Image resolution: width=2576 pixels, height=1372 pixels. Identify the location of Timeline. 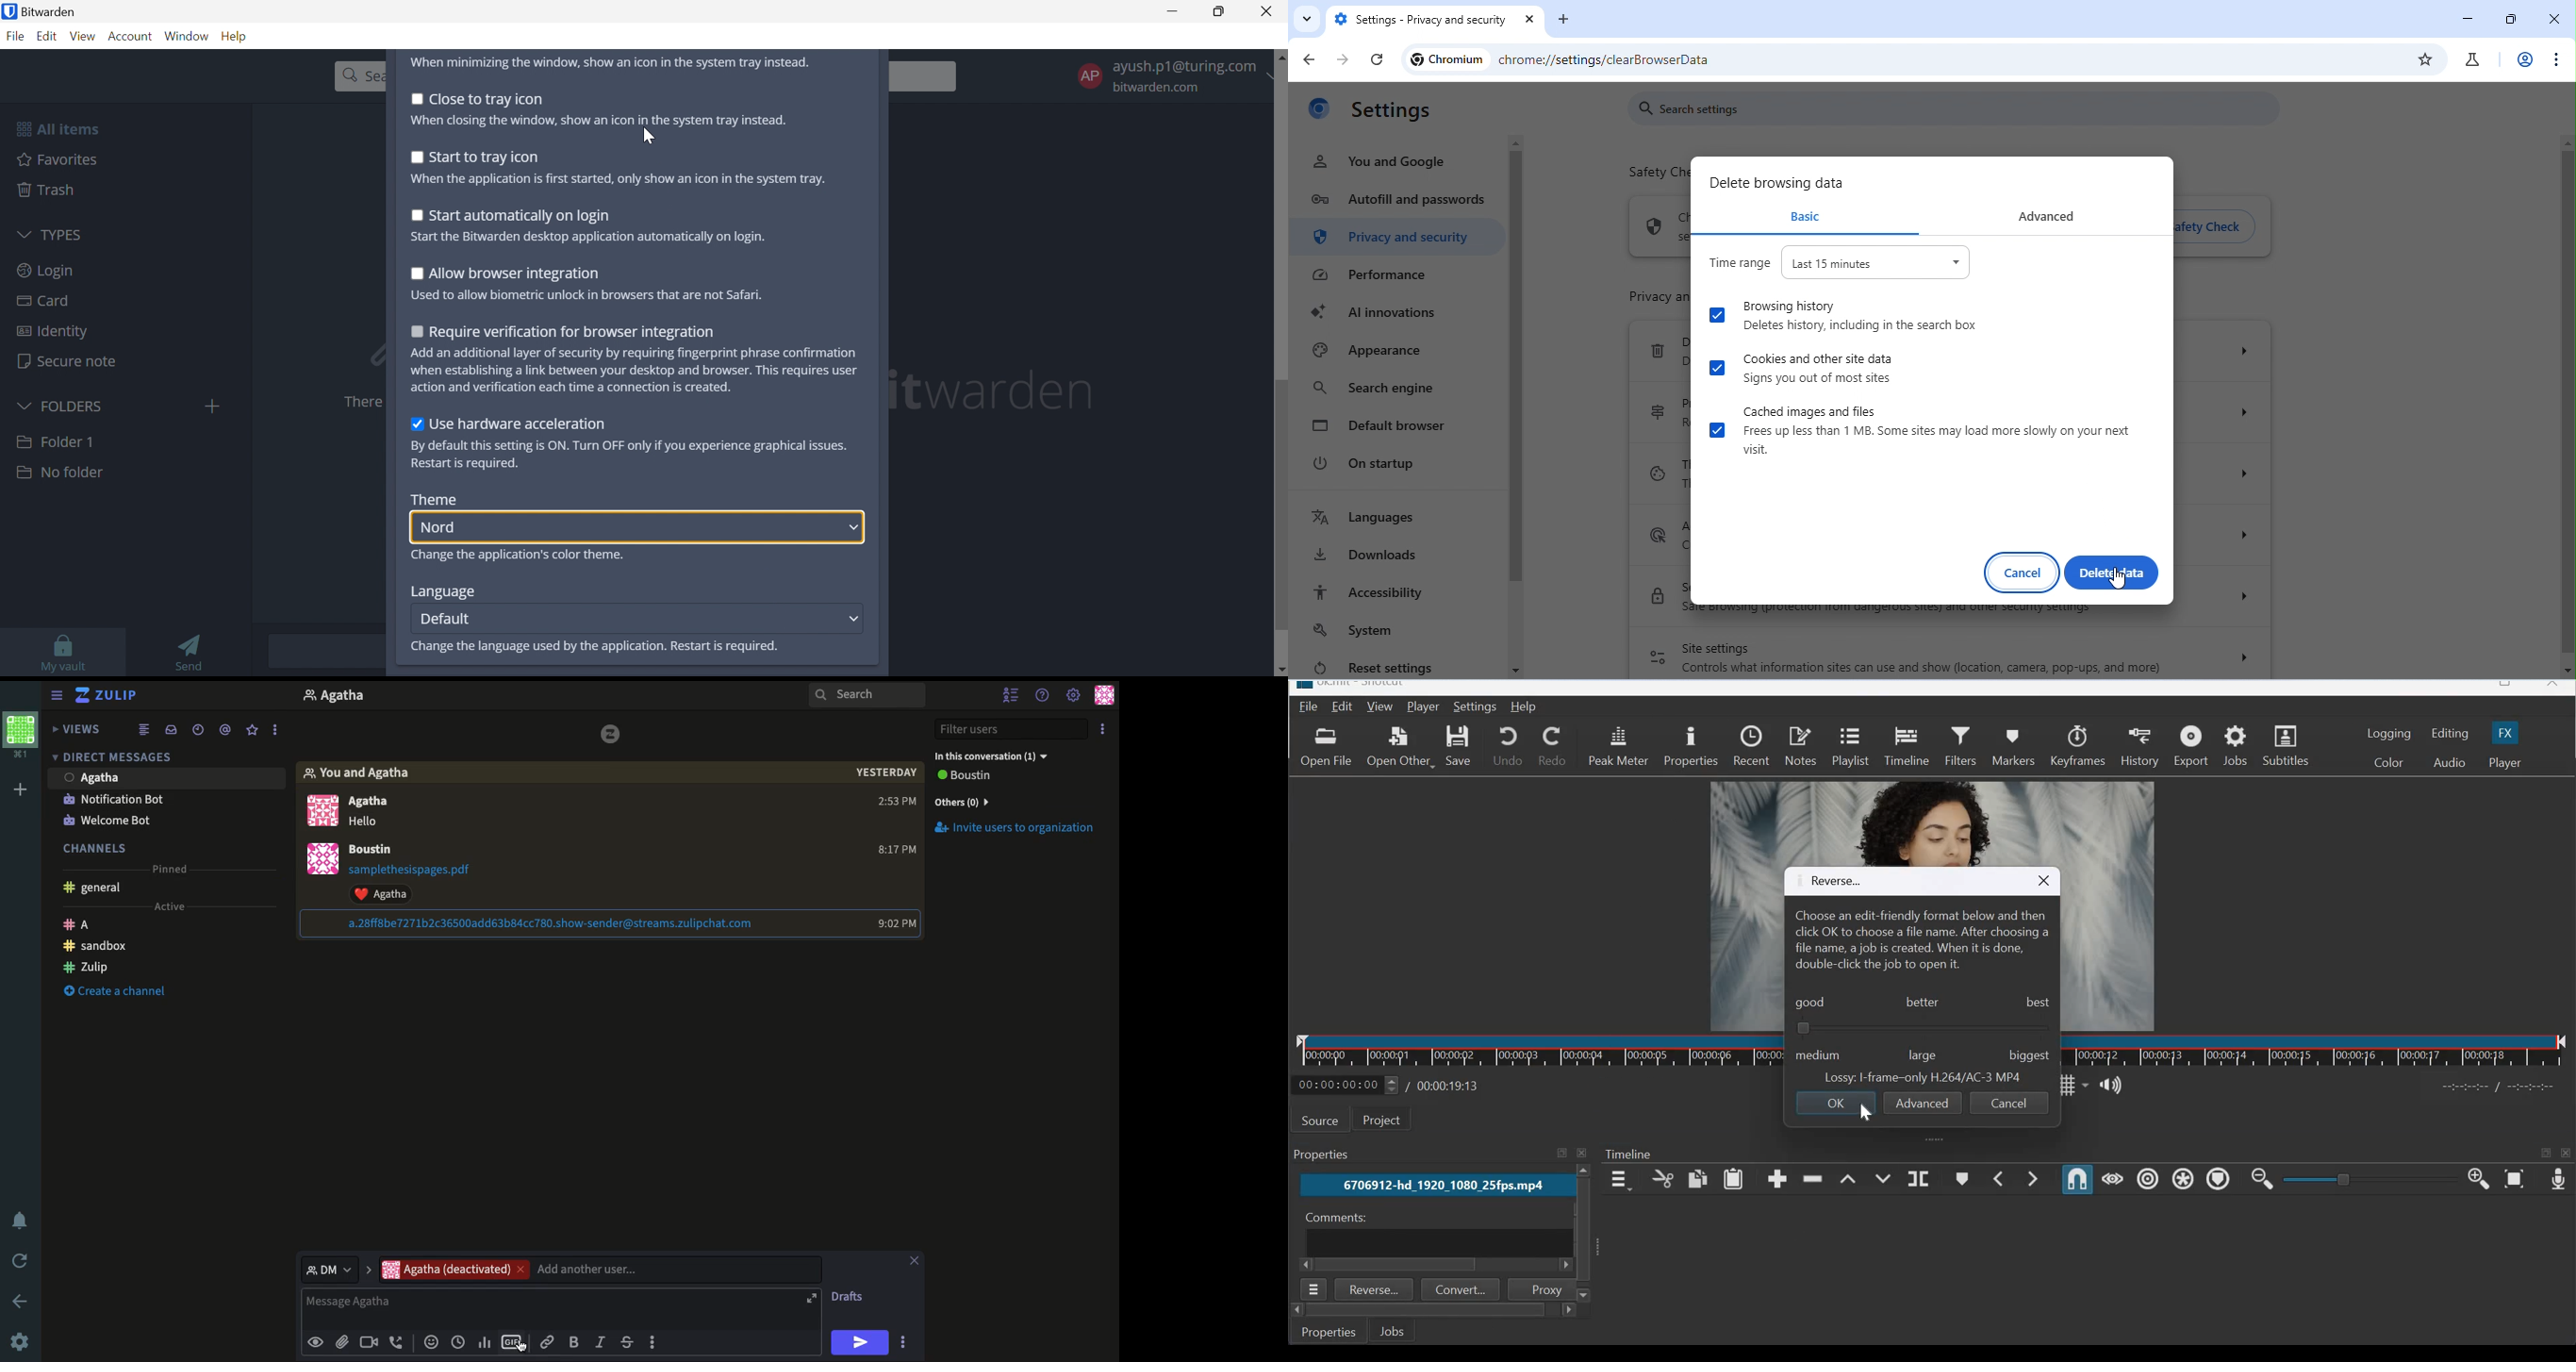
(1540, 1051).